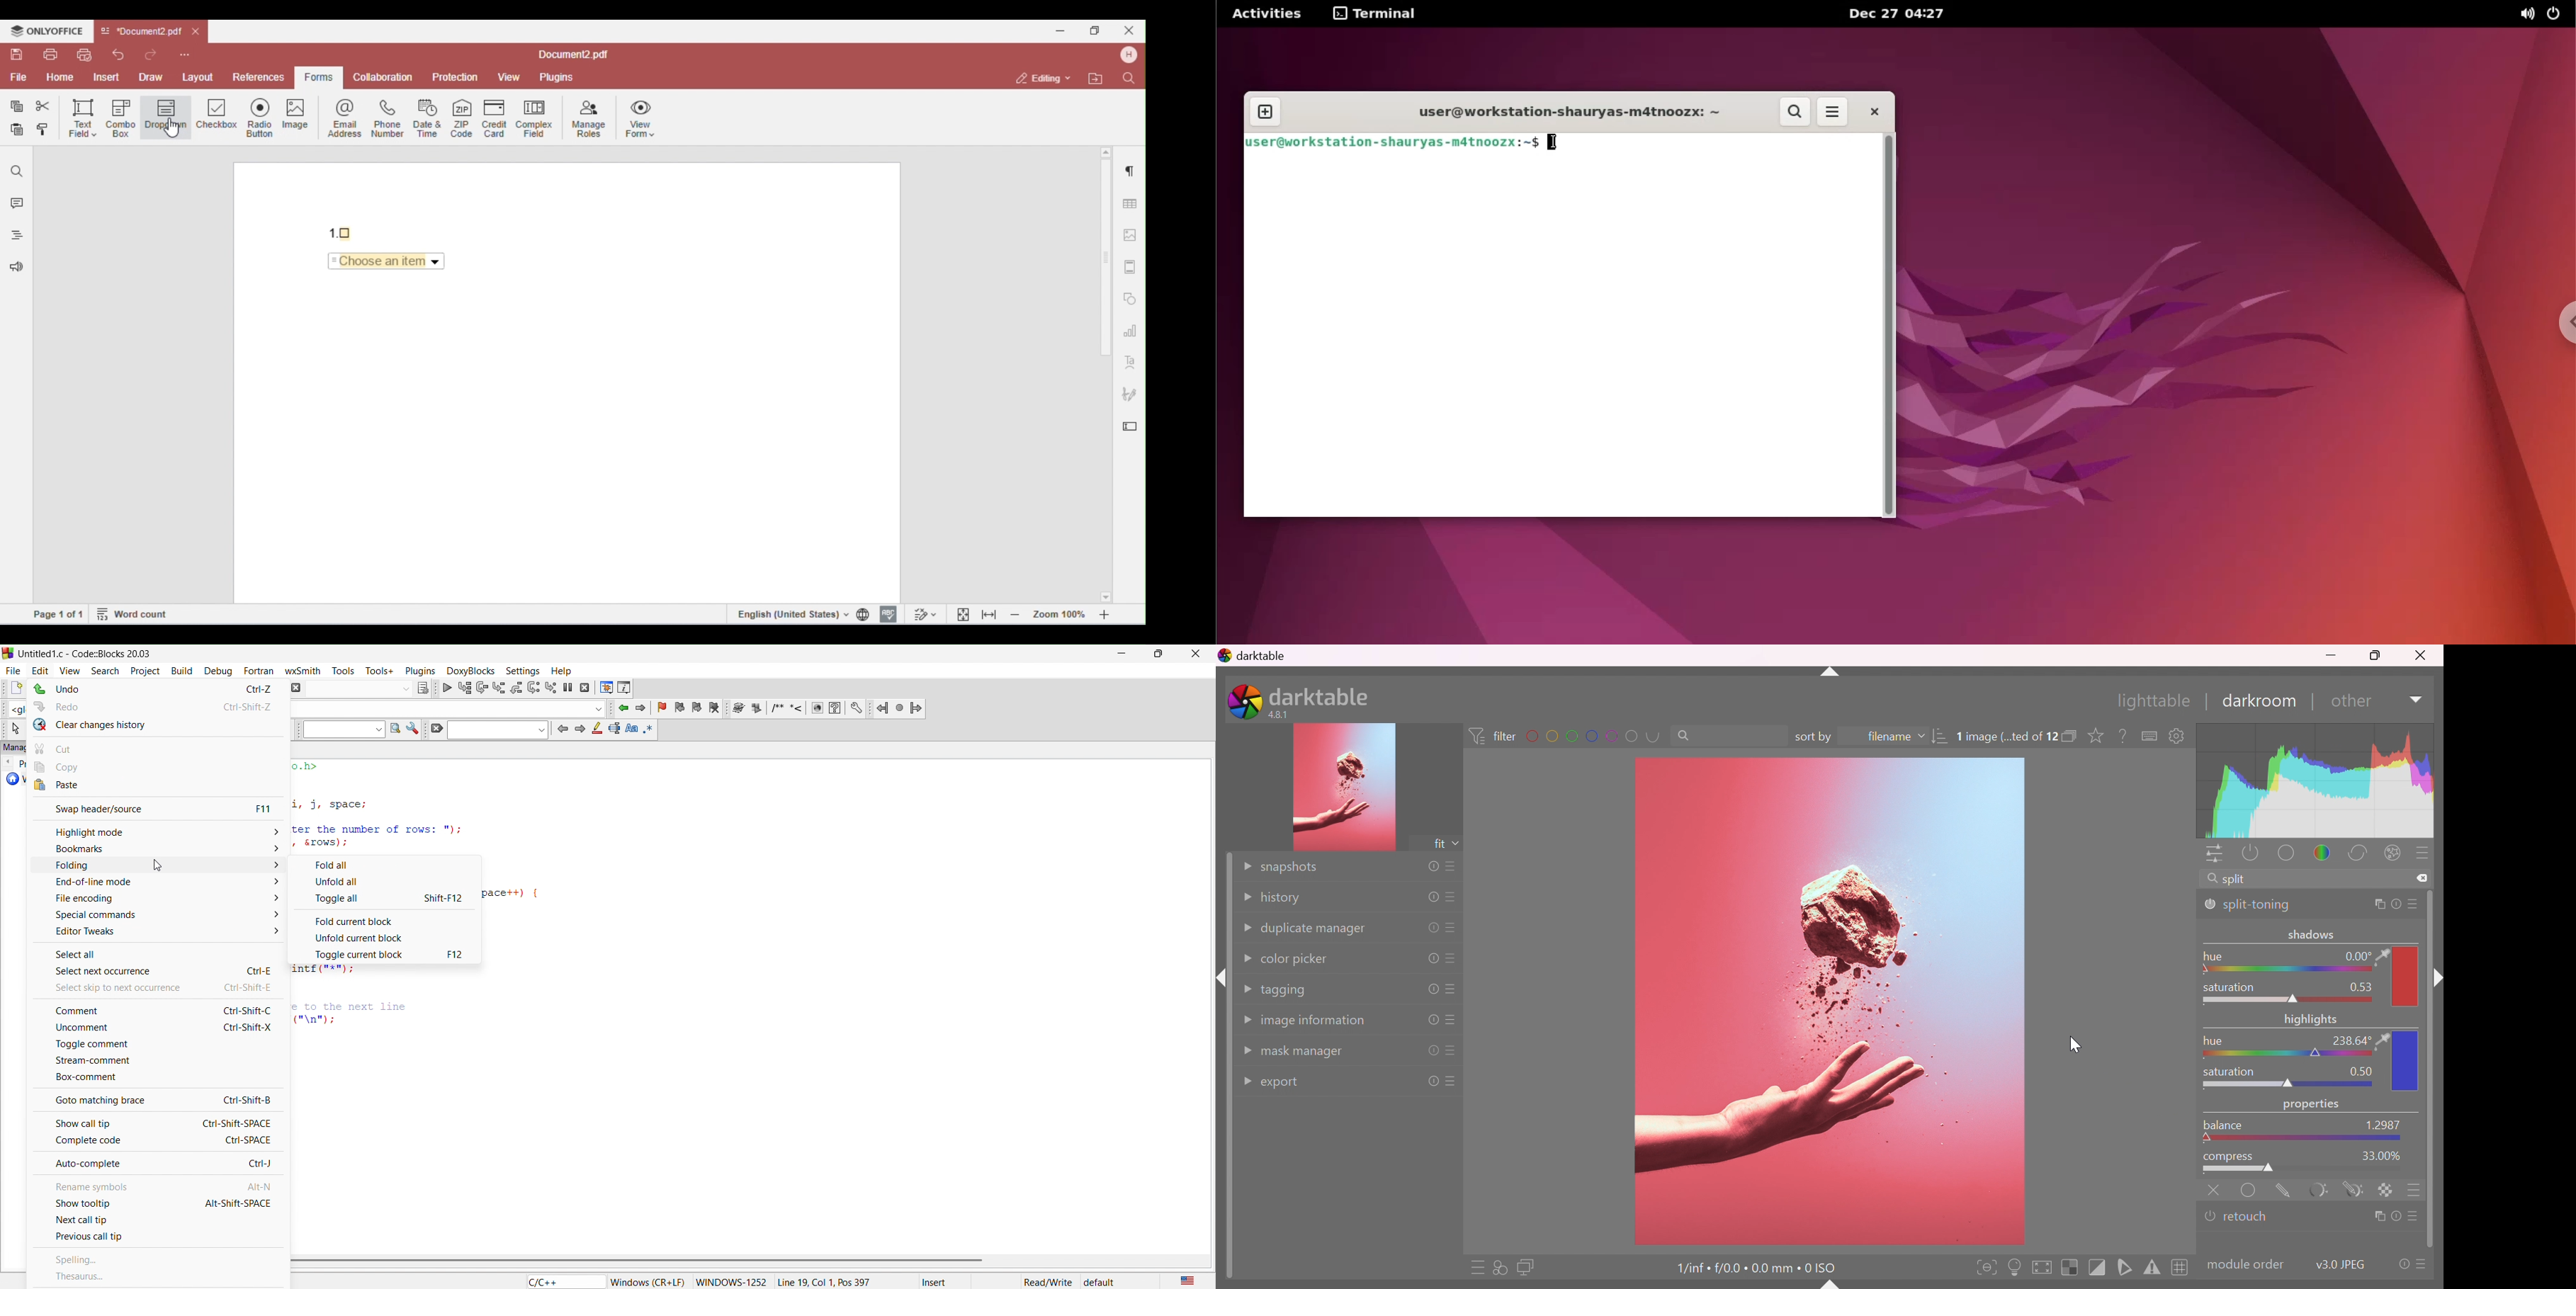 The image size is (2576, 1316). What do you see at coordinates (2381, 1039) in the screenshot?
I see `color picker` at bounding box center [2381, 1039].